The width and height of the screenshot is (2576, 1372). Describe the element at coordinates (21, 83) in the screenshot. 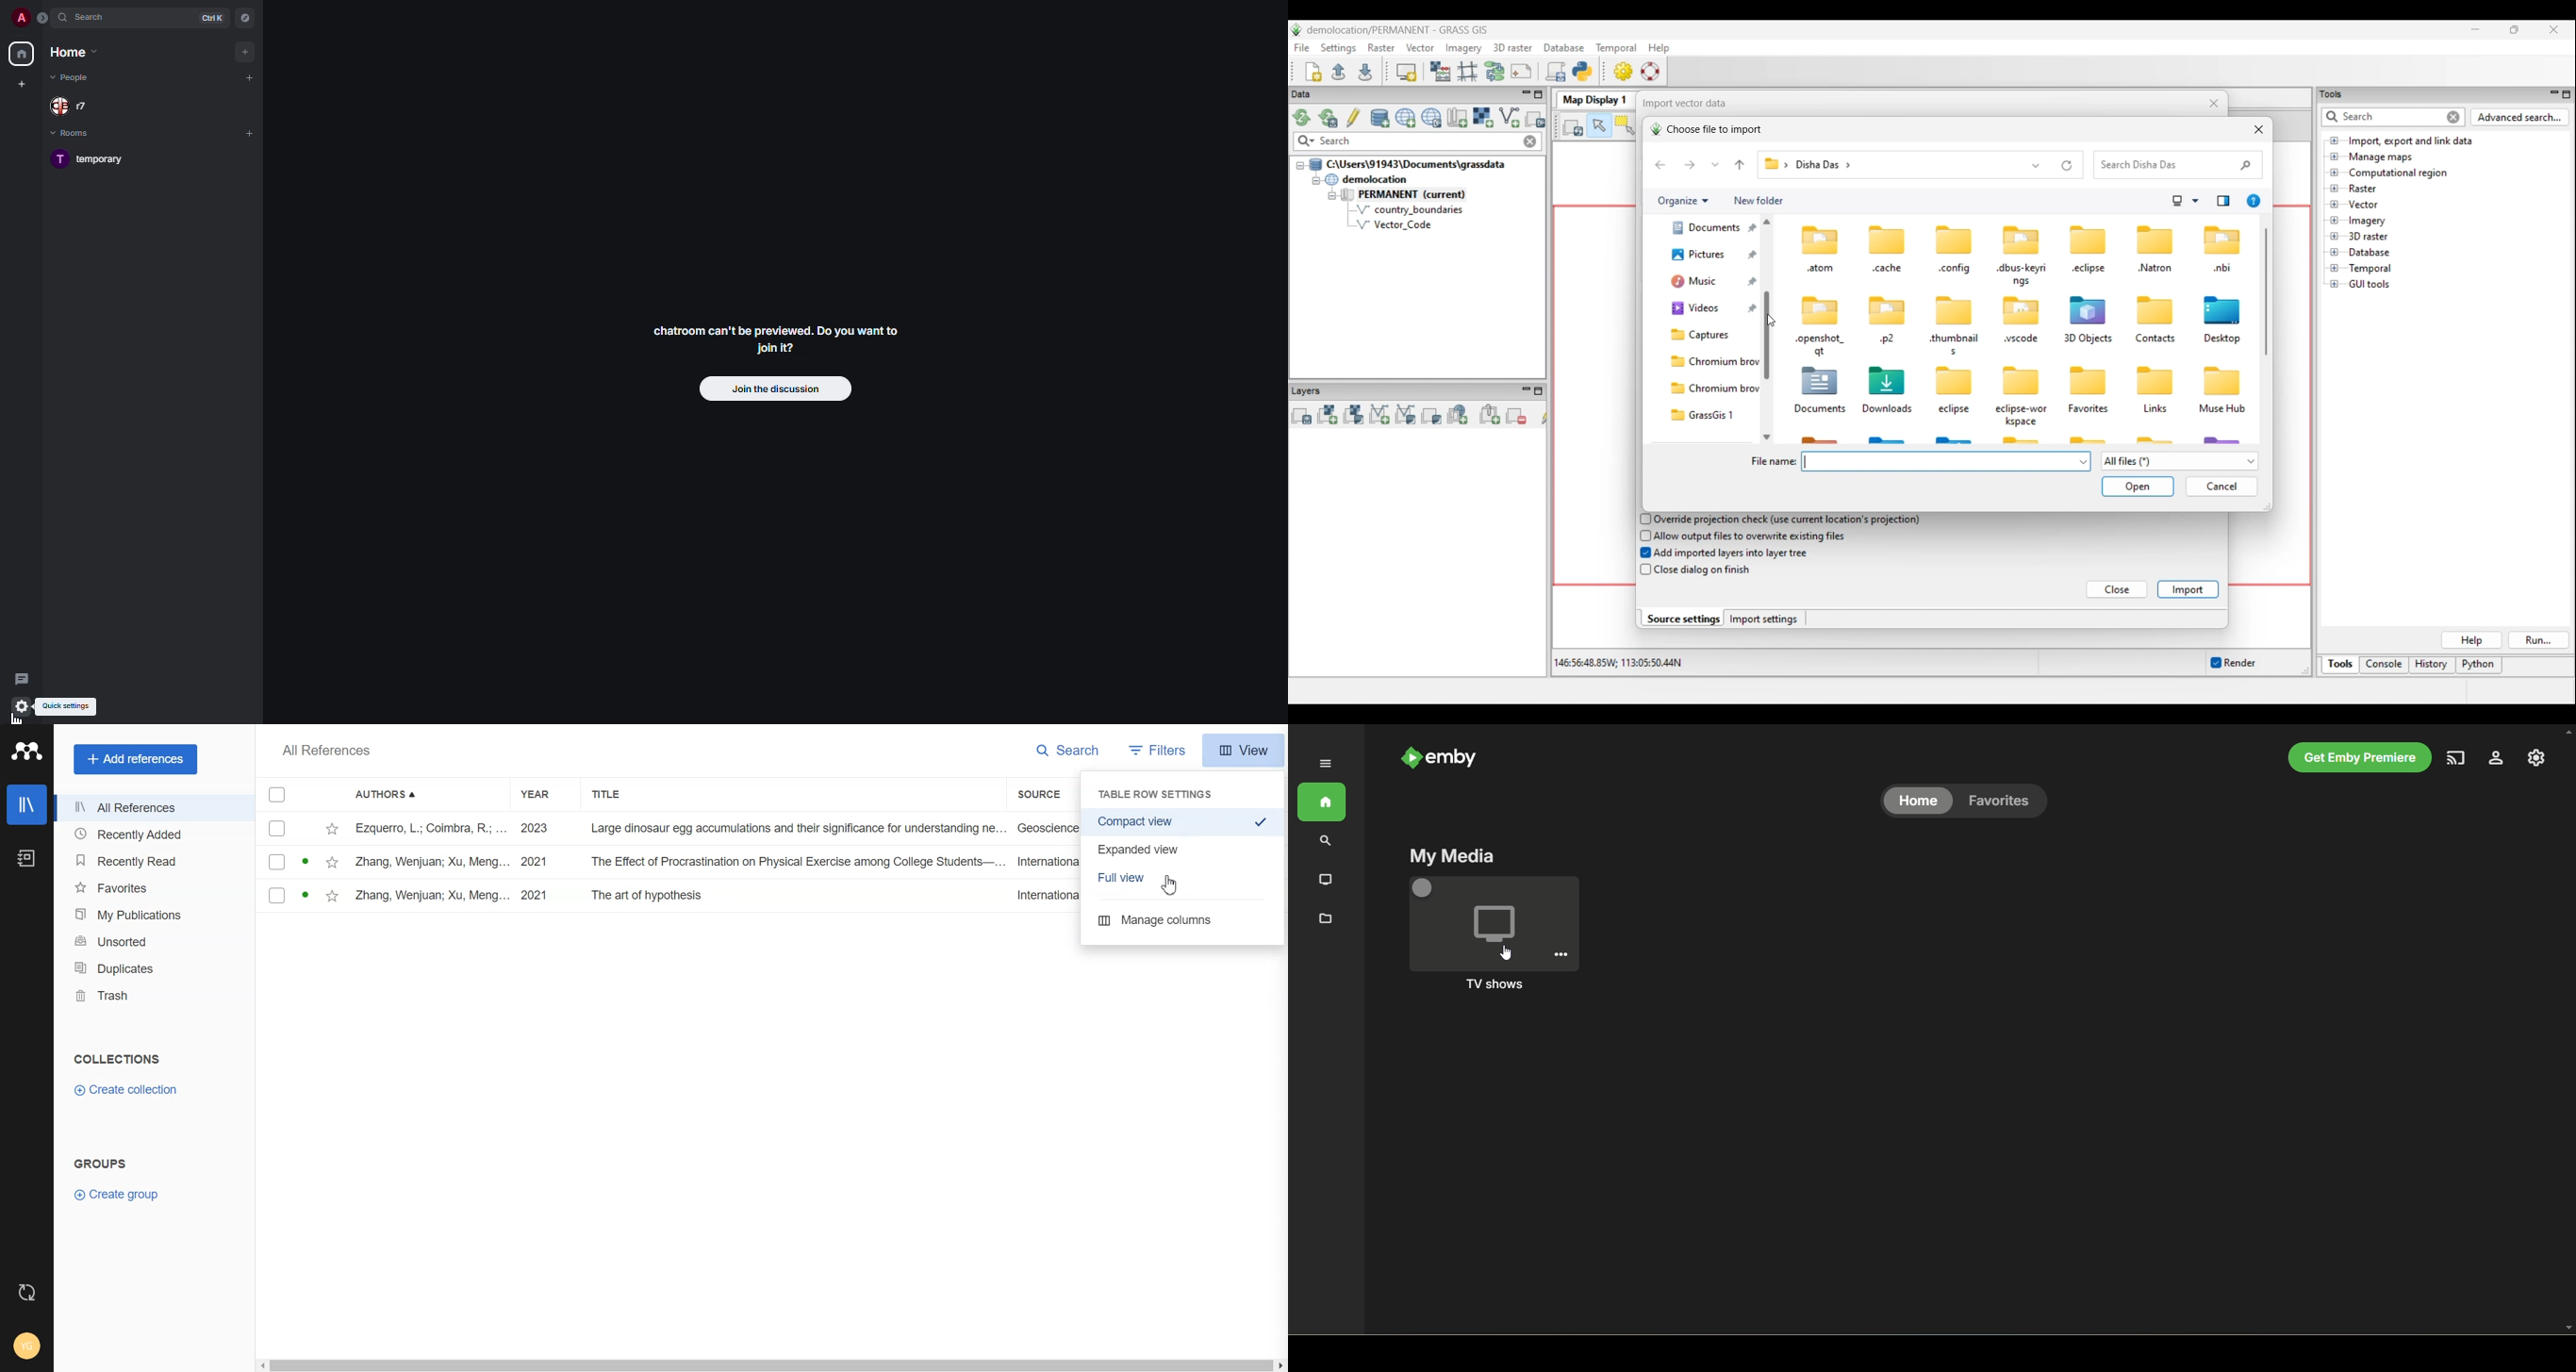

I see `create new space` at that location.